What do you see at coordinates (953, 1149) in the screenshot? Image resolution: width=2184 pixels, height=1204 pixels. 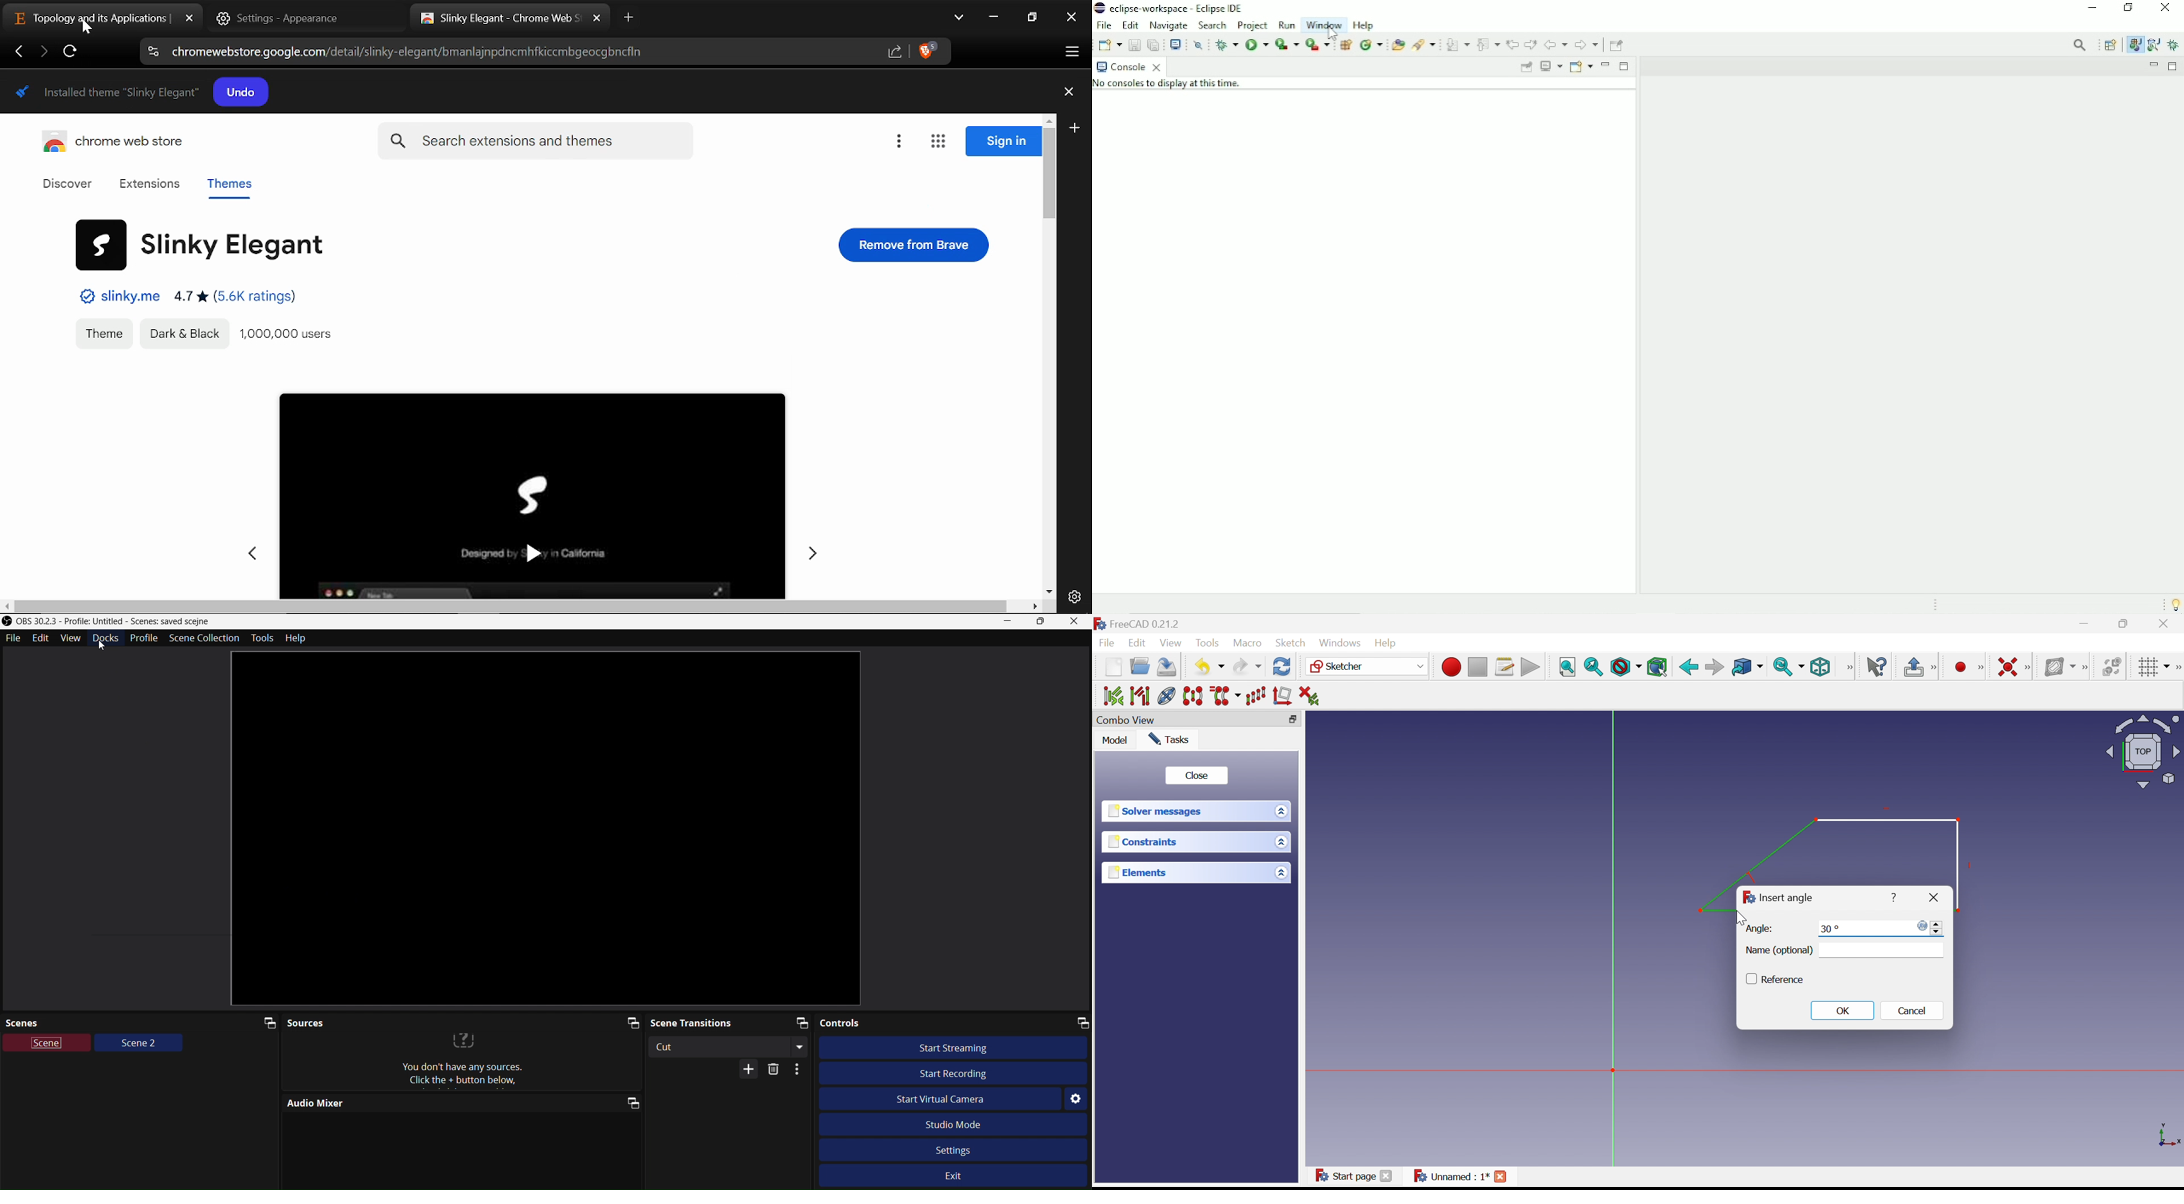 I see `Settings` at bounding box center [953, 1149].